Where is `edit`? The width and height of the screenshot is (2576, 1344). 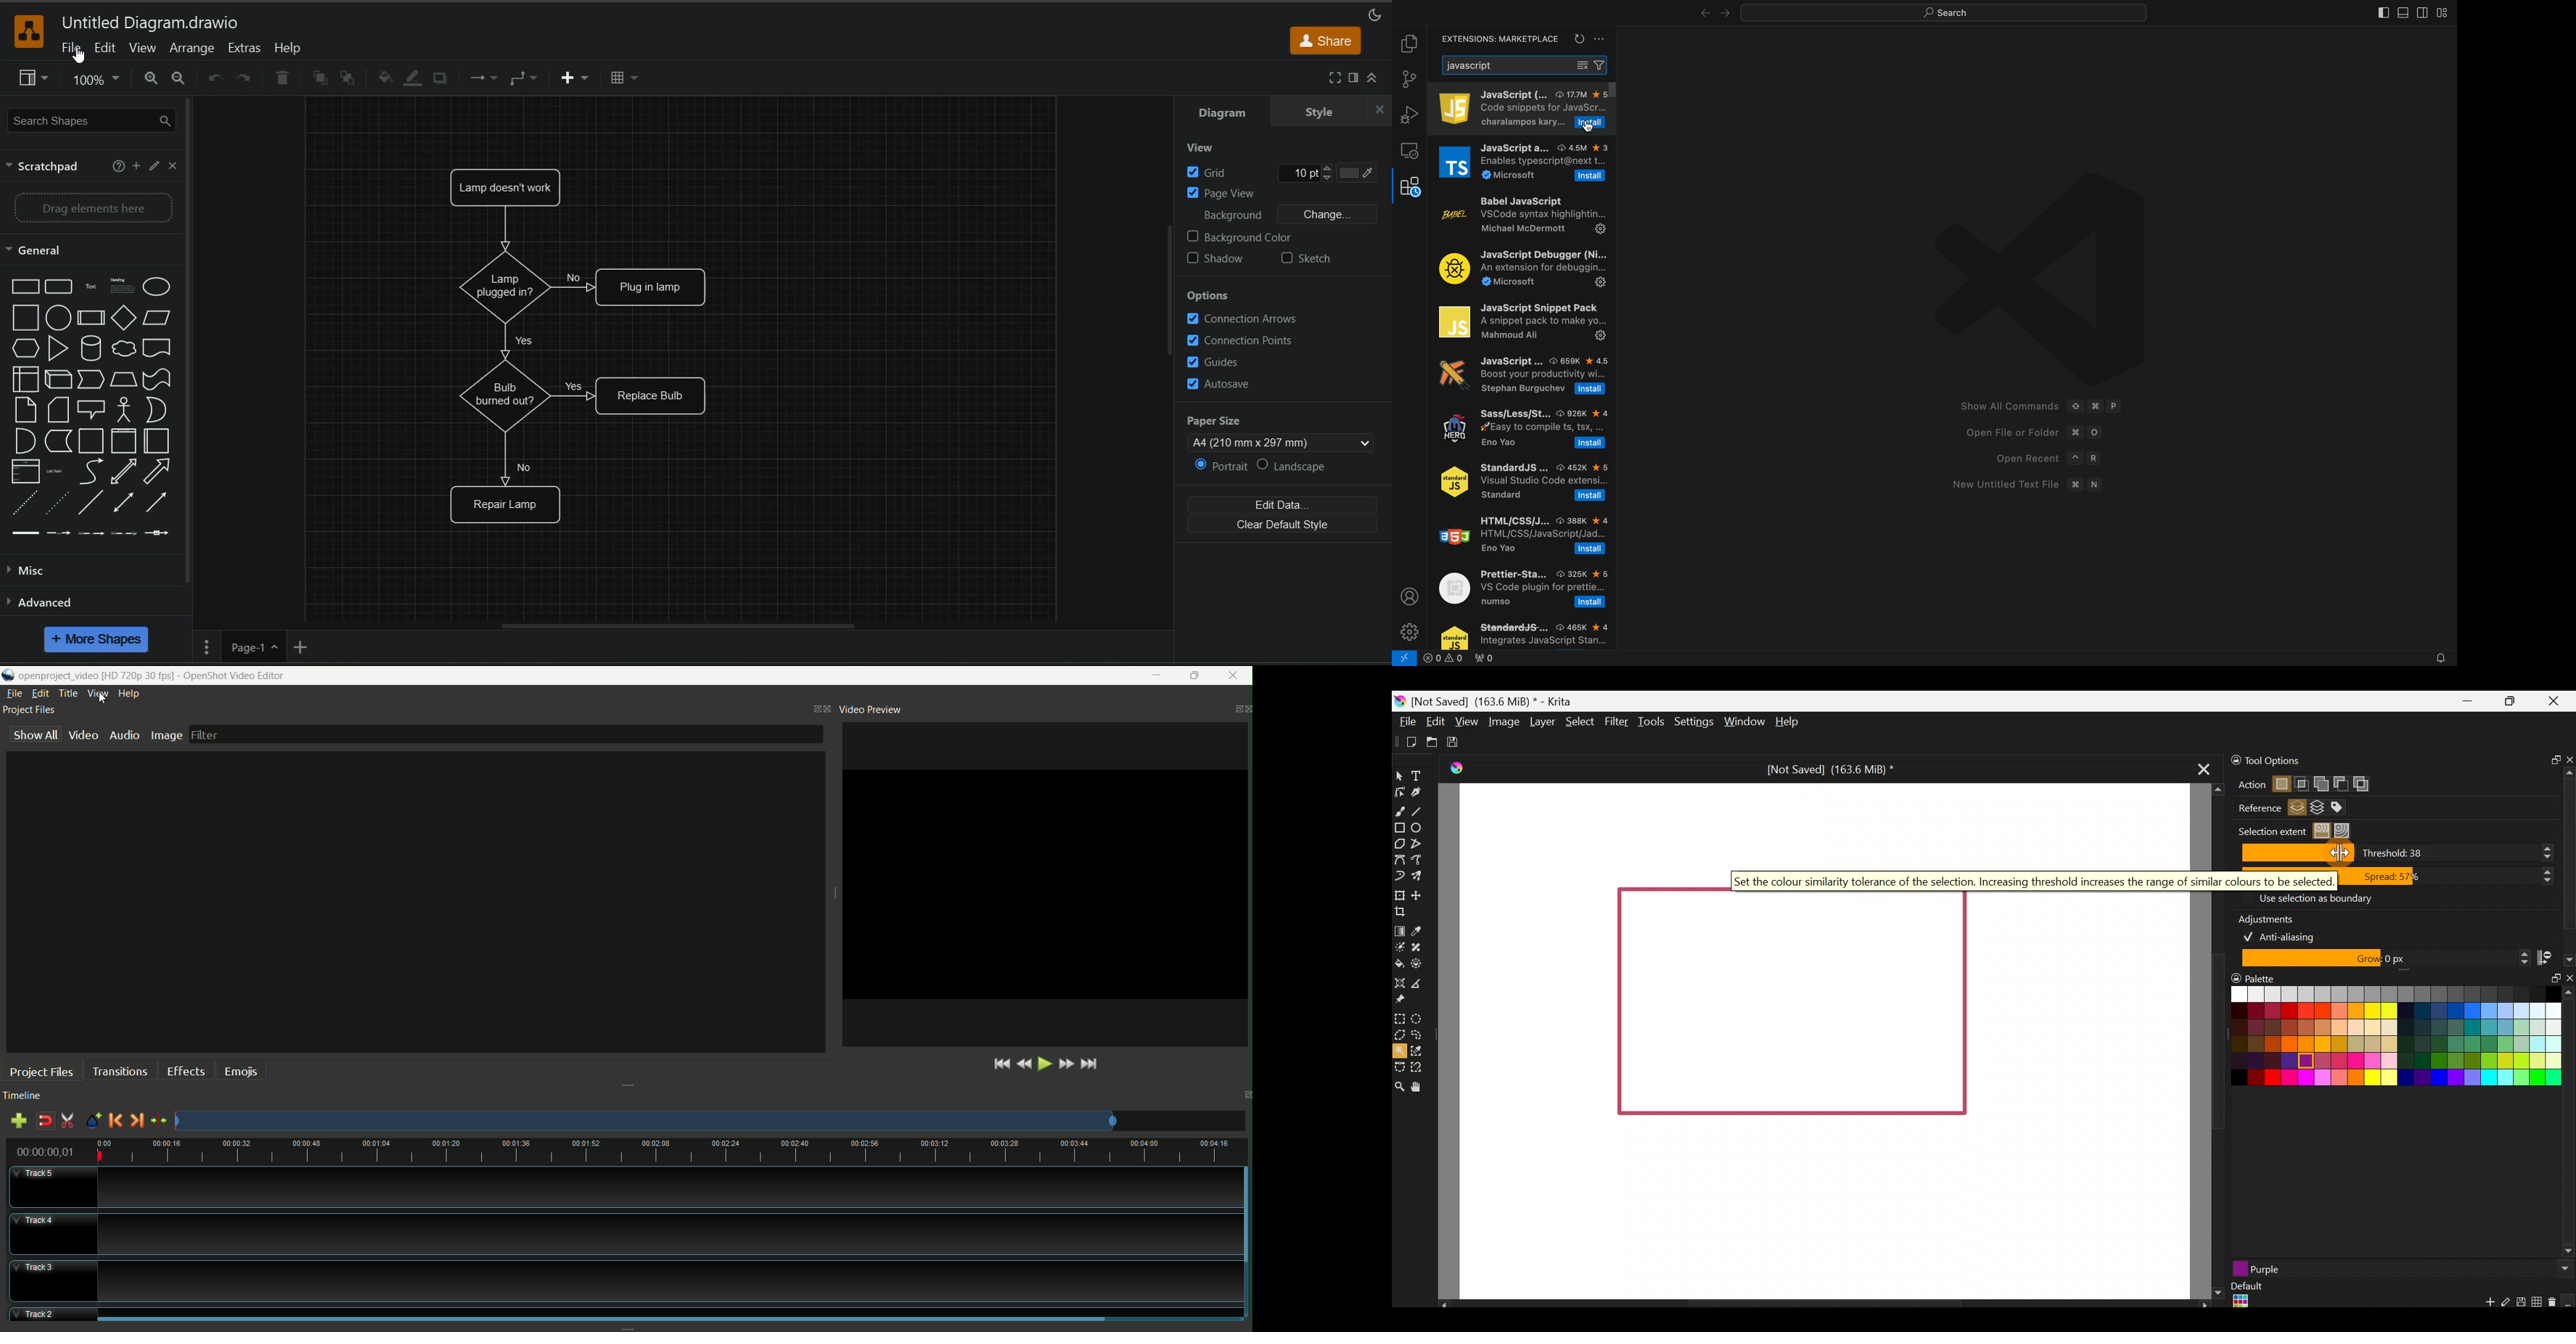 edit is located at coordinates (104, 49).